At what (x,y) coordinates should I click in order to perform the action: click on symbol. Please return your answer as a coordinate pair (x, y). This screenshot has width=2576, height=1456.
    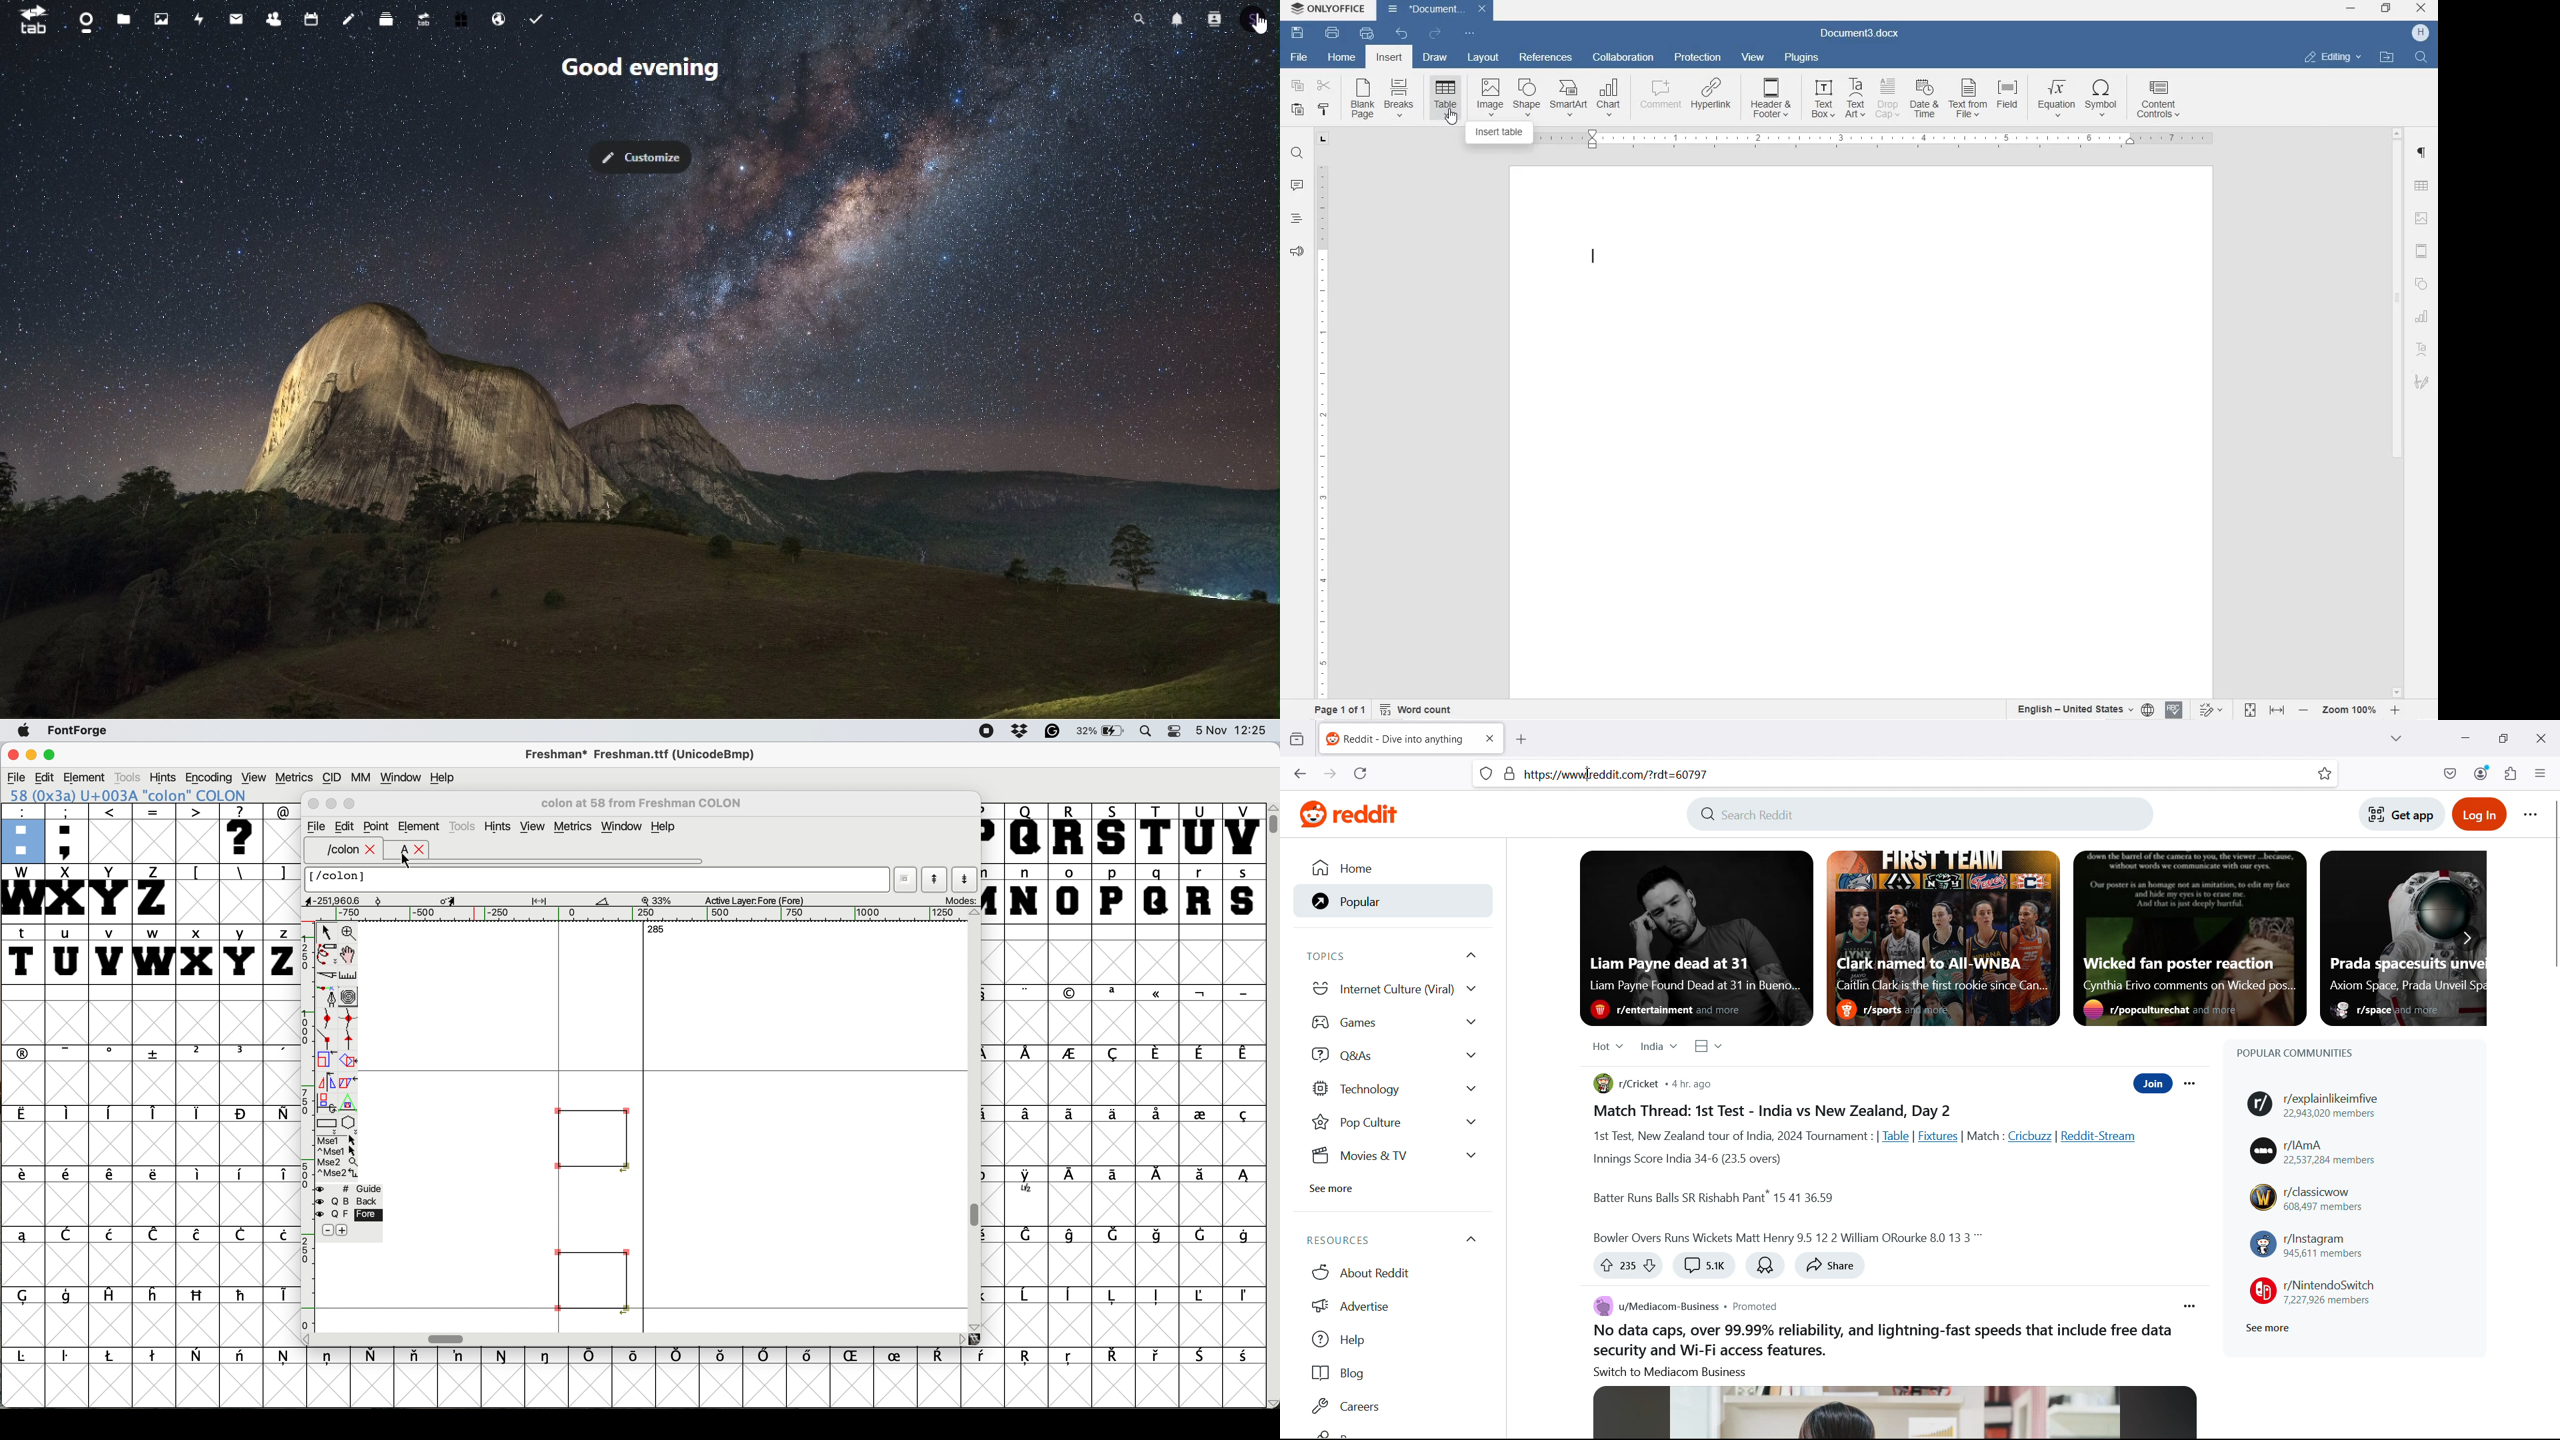
    Looking at the image, I should click on (111, 1356).